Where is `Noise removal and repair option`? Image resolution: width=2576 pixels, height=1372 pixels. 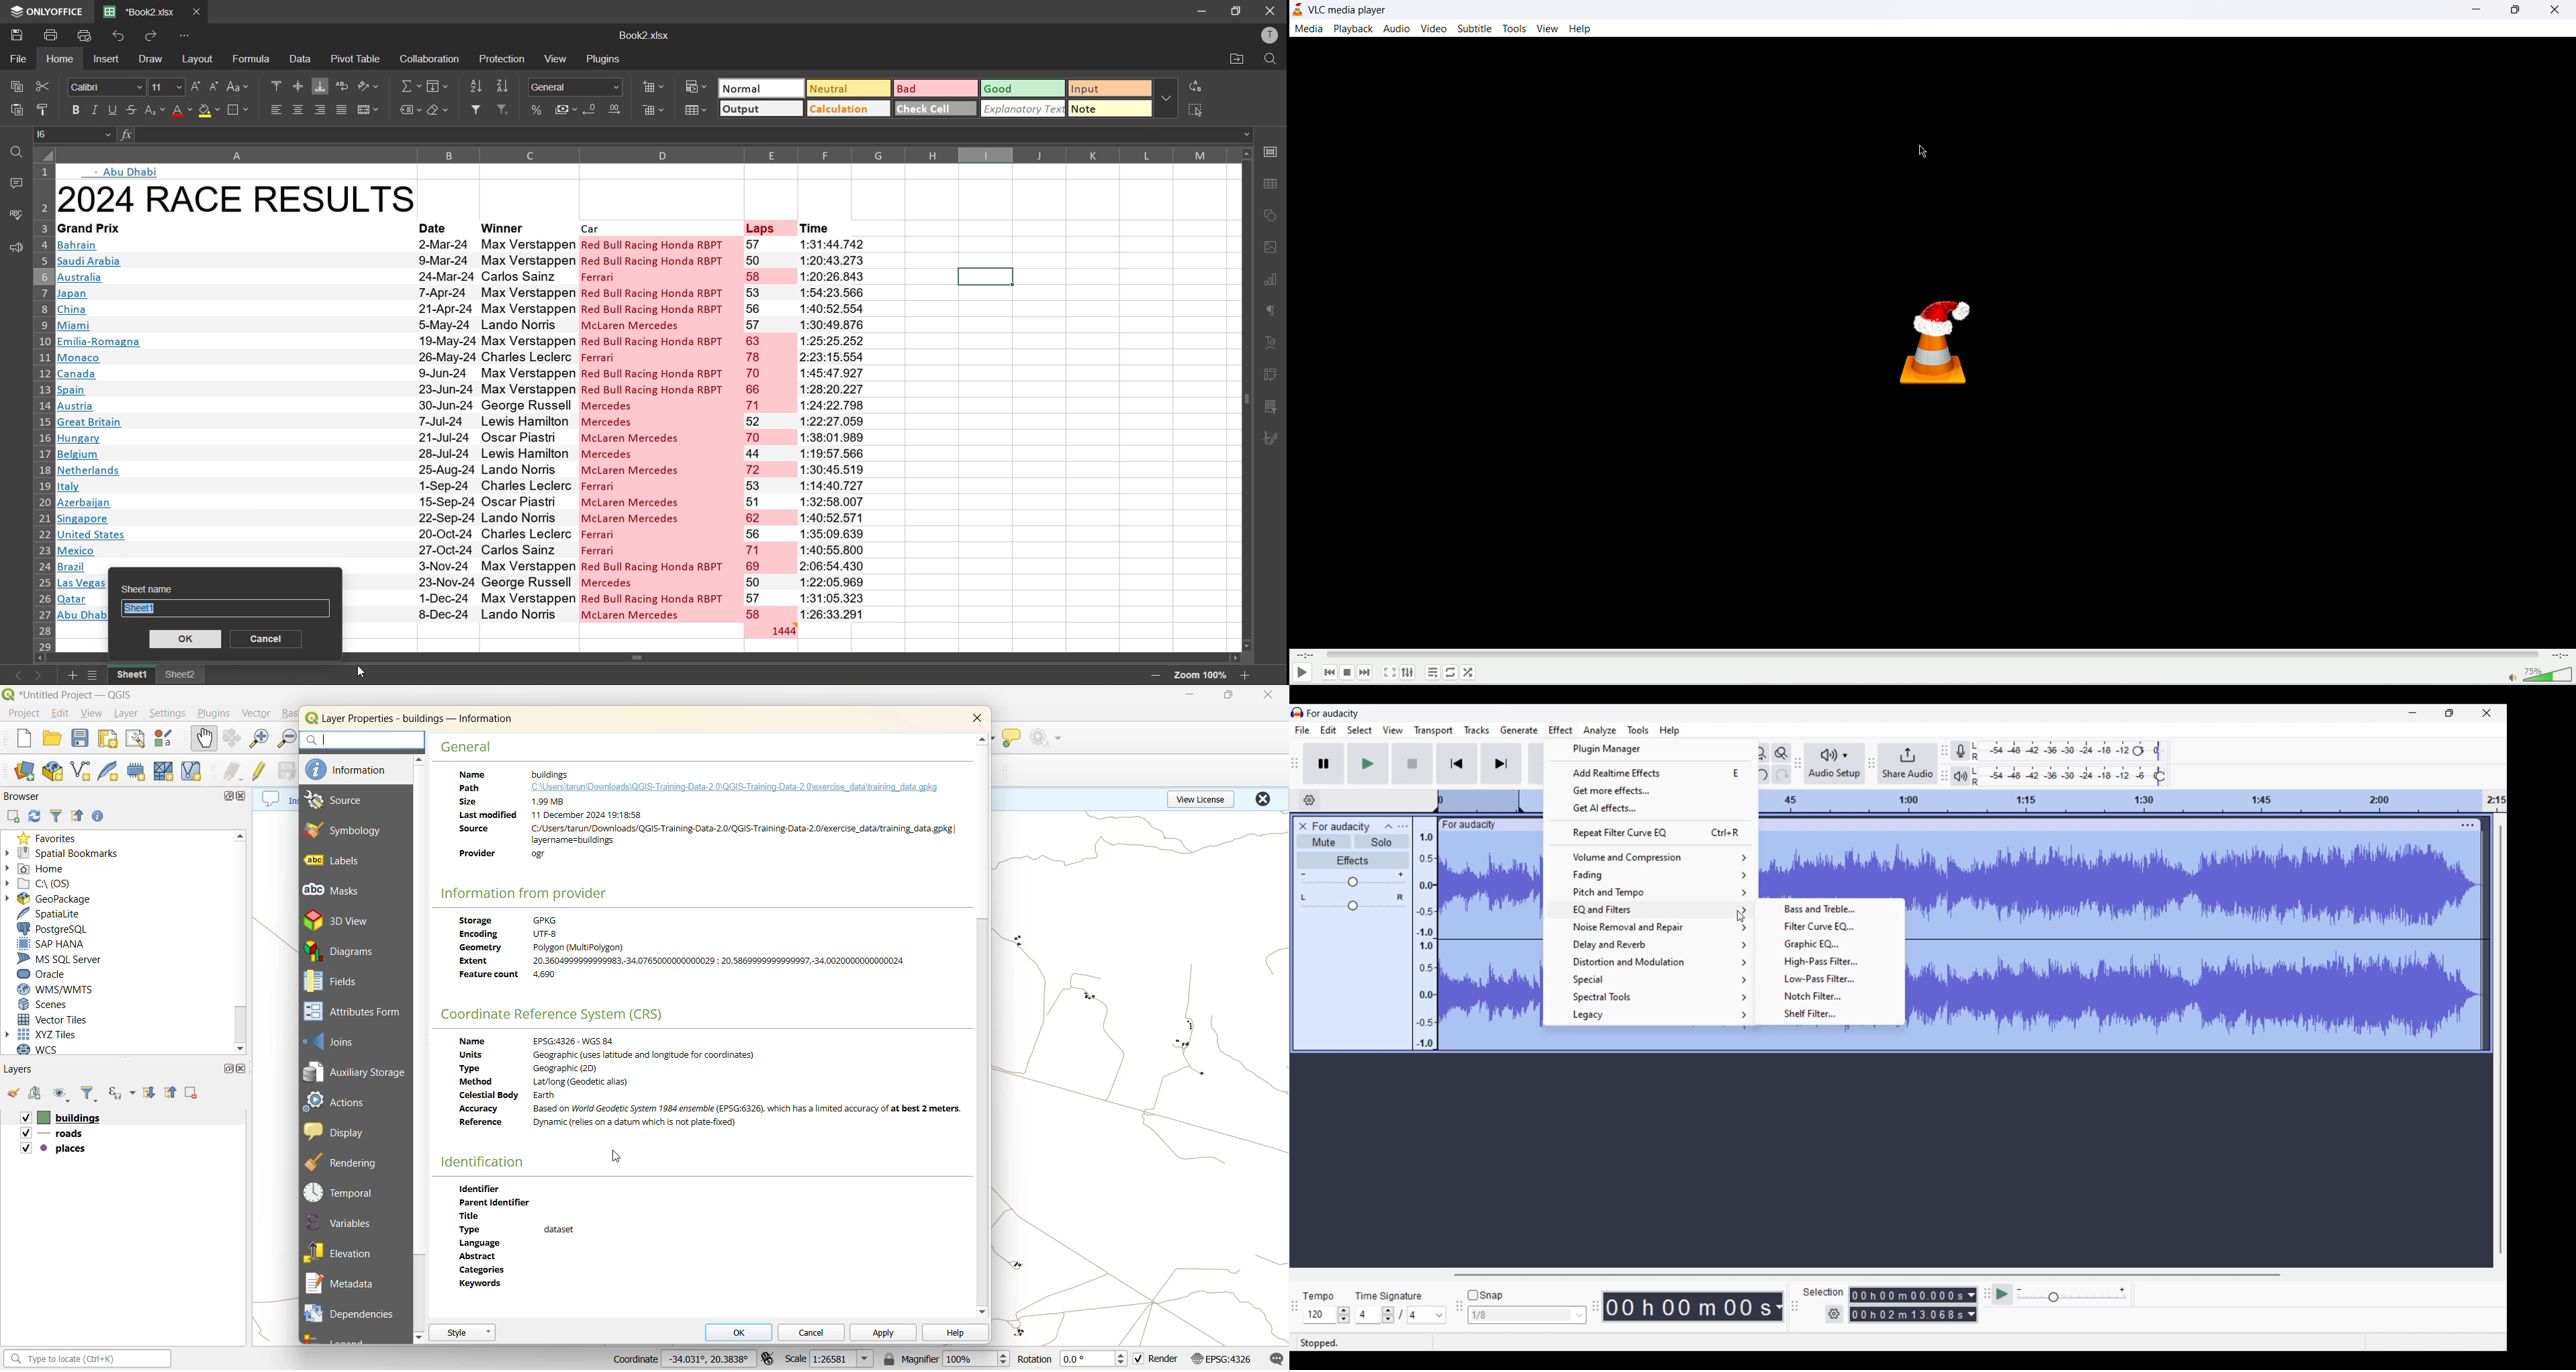
Noise removal and repair option is located at coordinates (1653, 927).